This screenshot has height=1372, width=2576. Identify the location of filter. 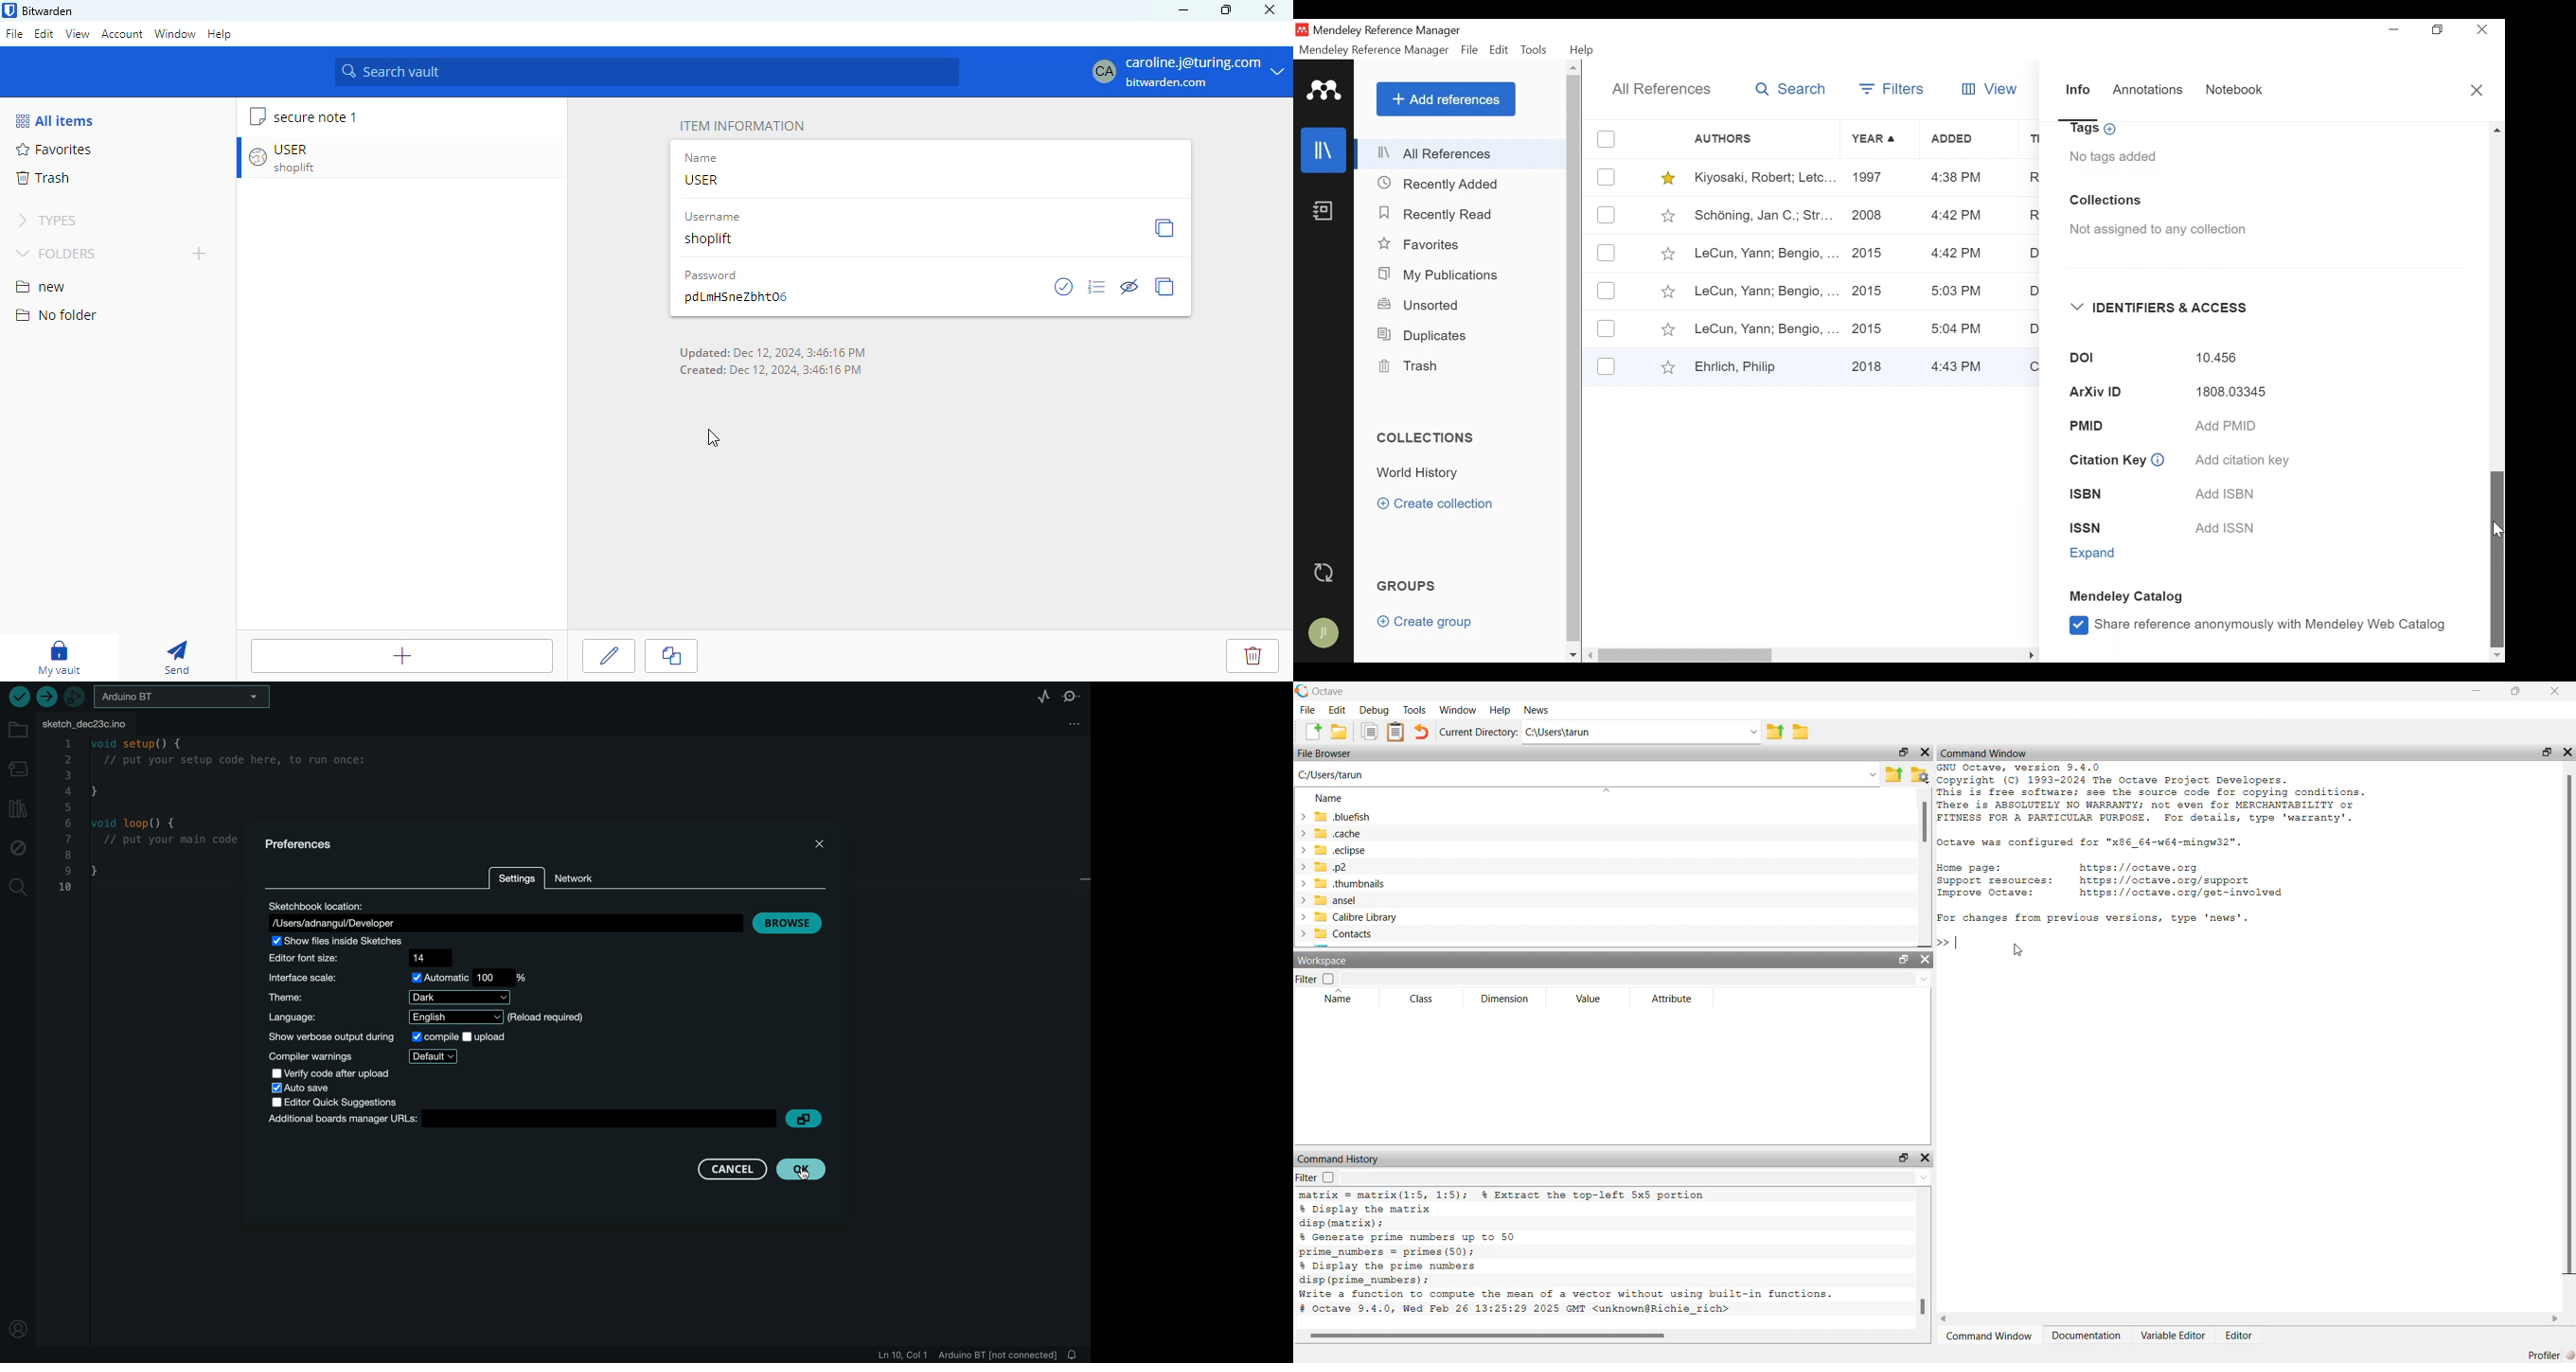
(1316, 1177).